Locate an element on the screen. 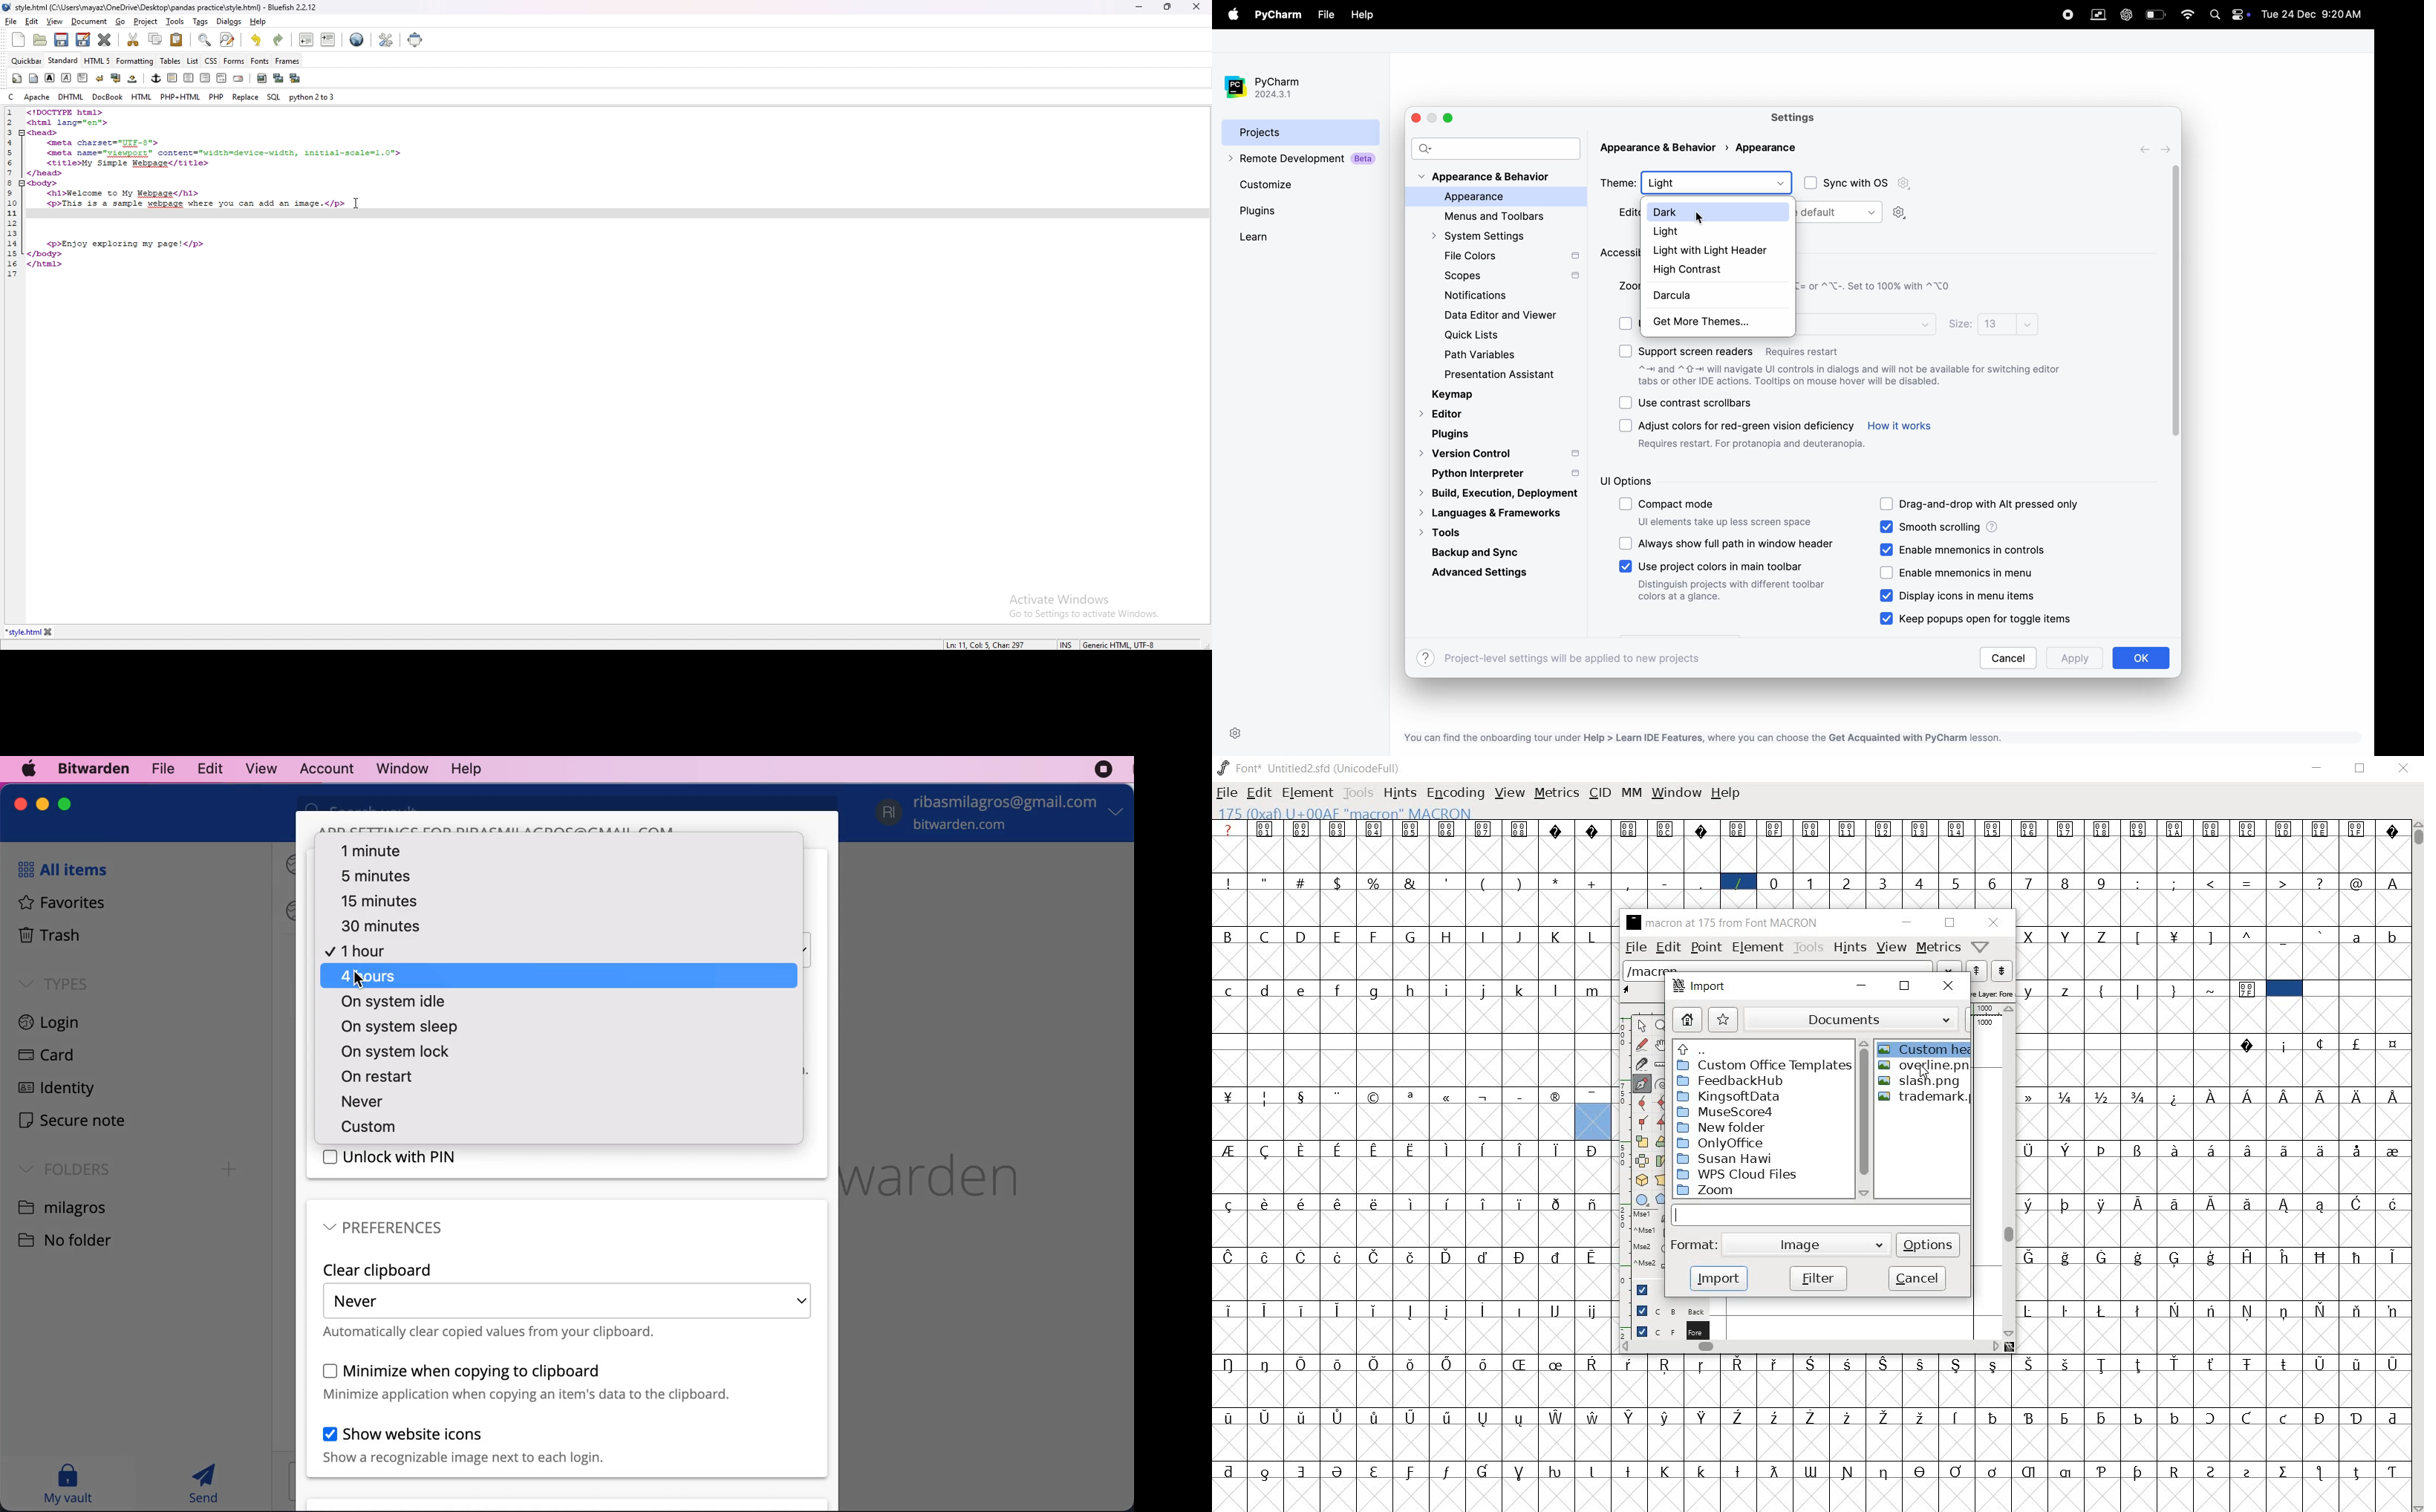  display icons and menubar is located at coordinates (1950, 595).